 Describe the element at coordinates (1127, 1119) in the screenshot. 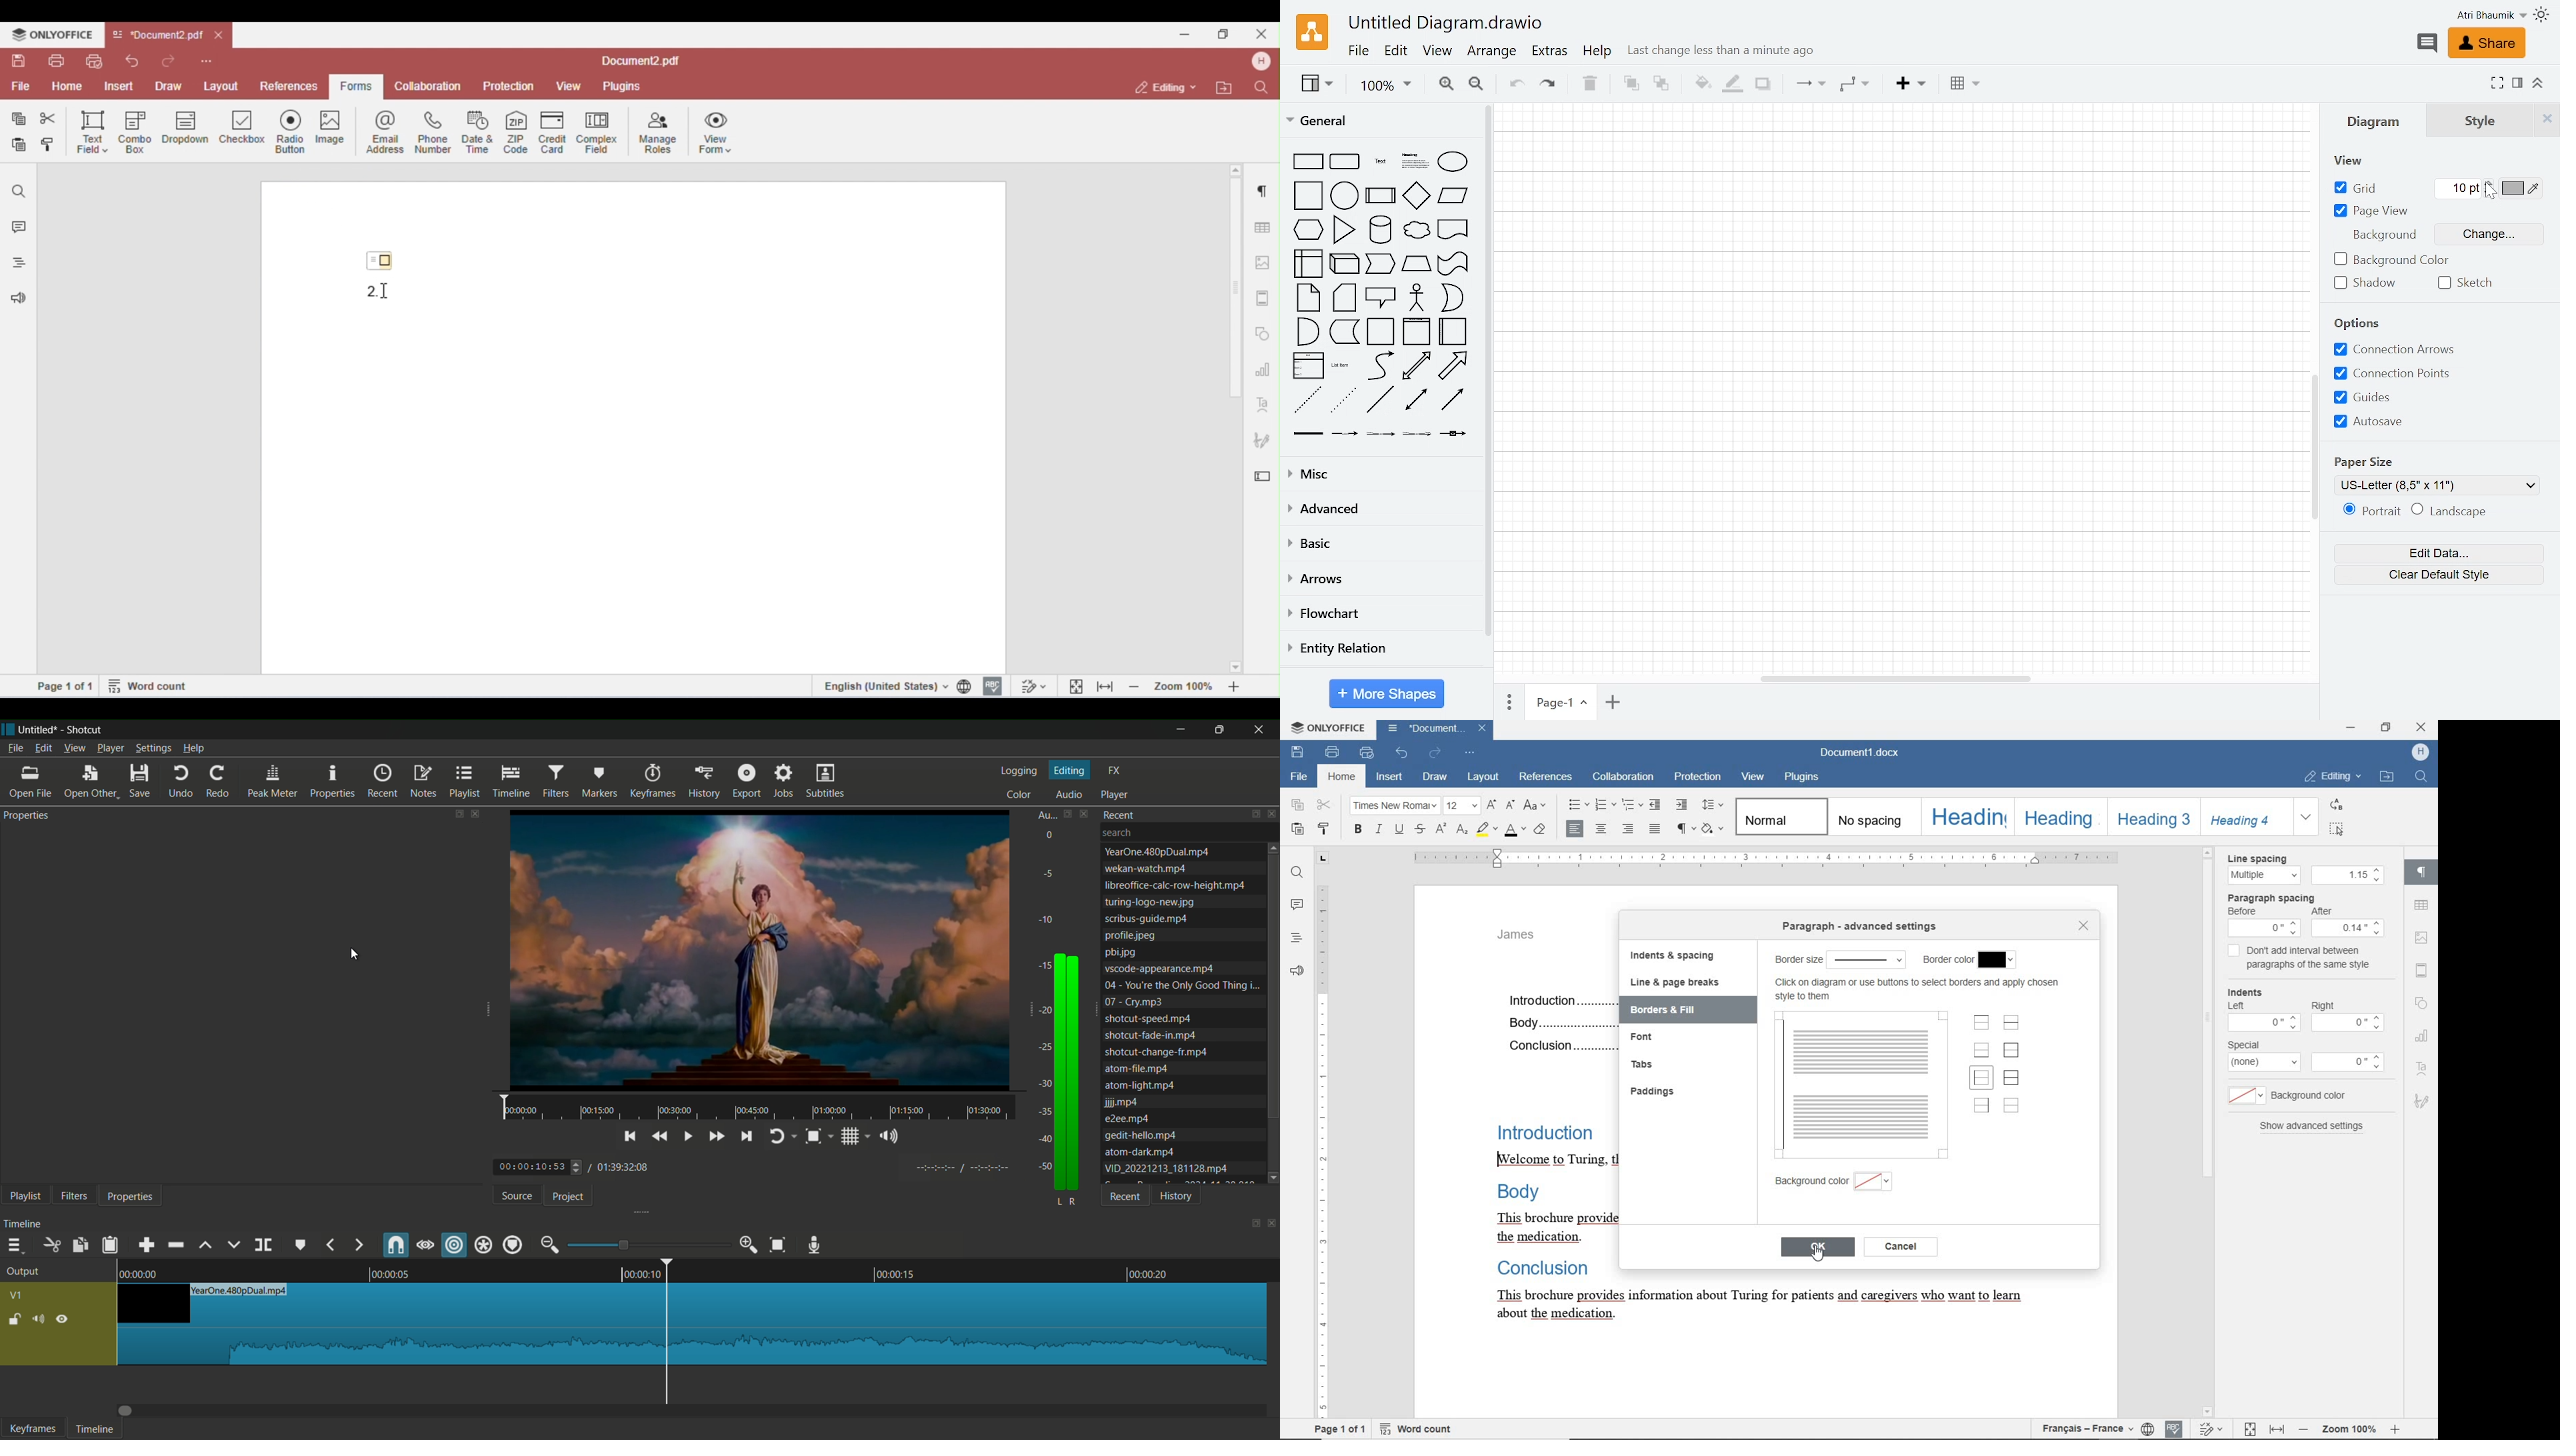

I see `file-17` at that location.